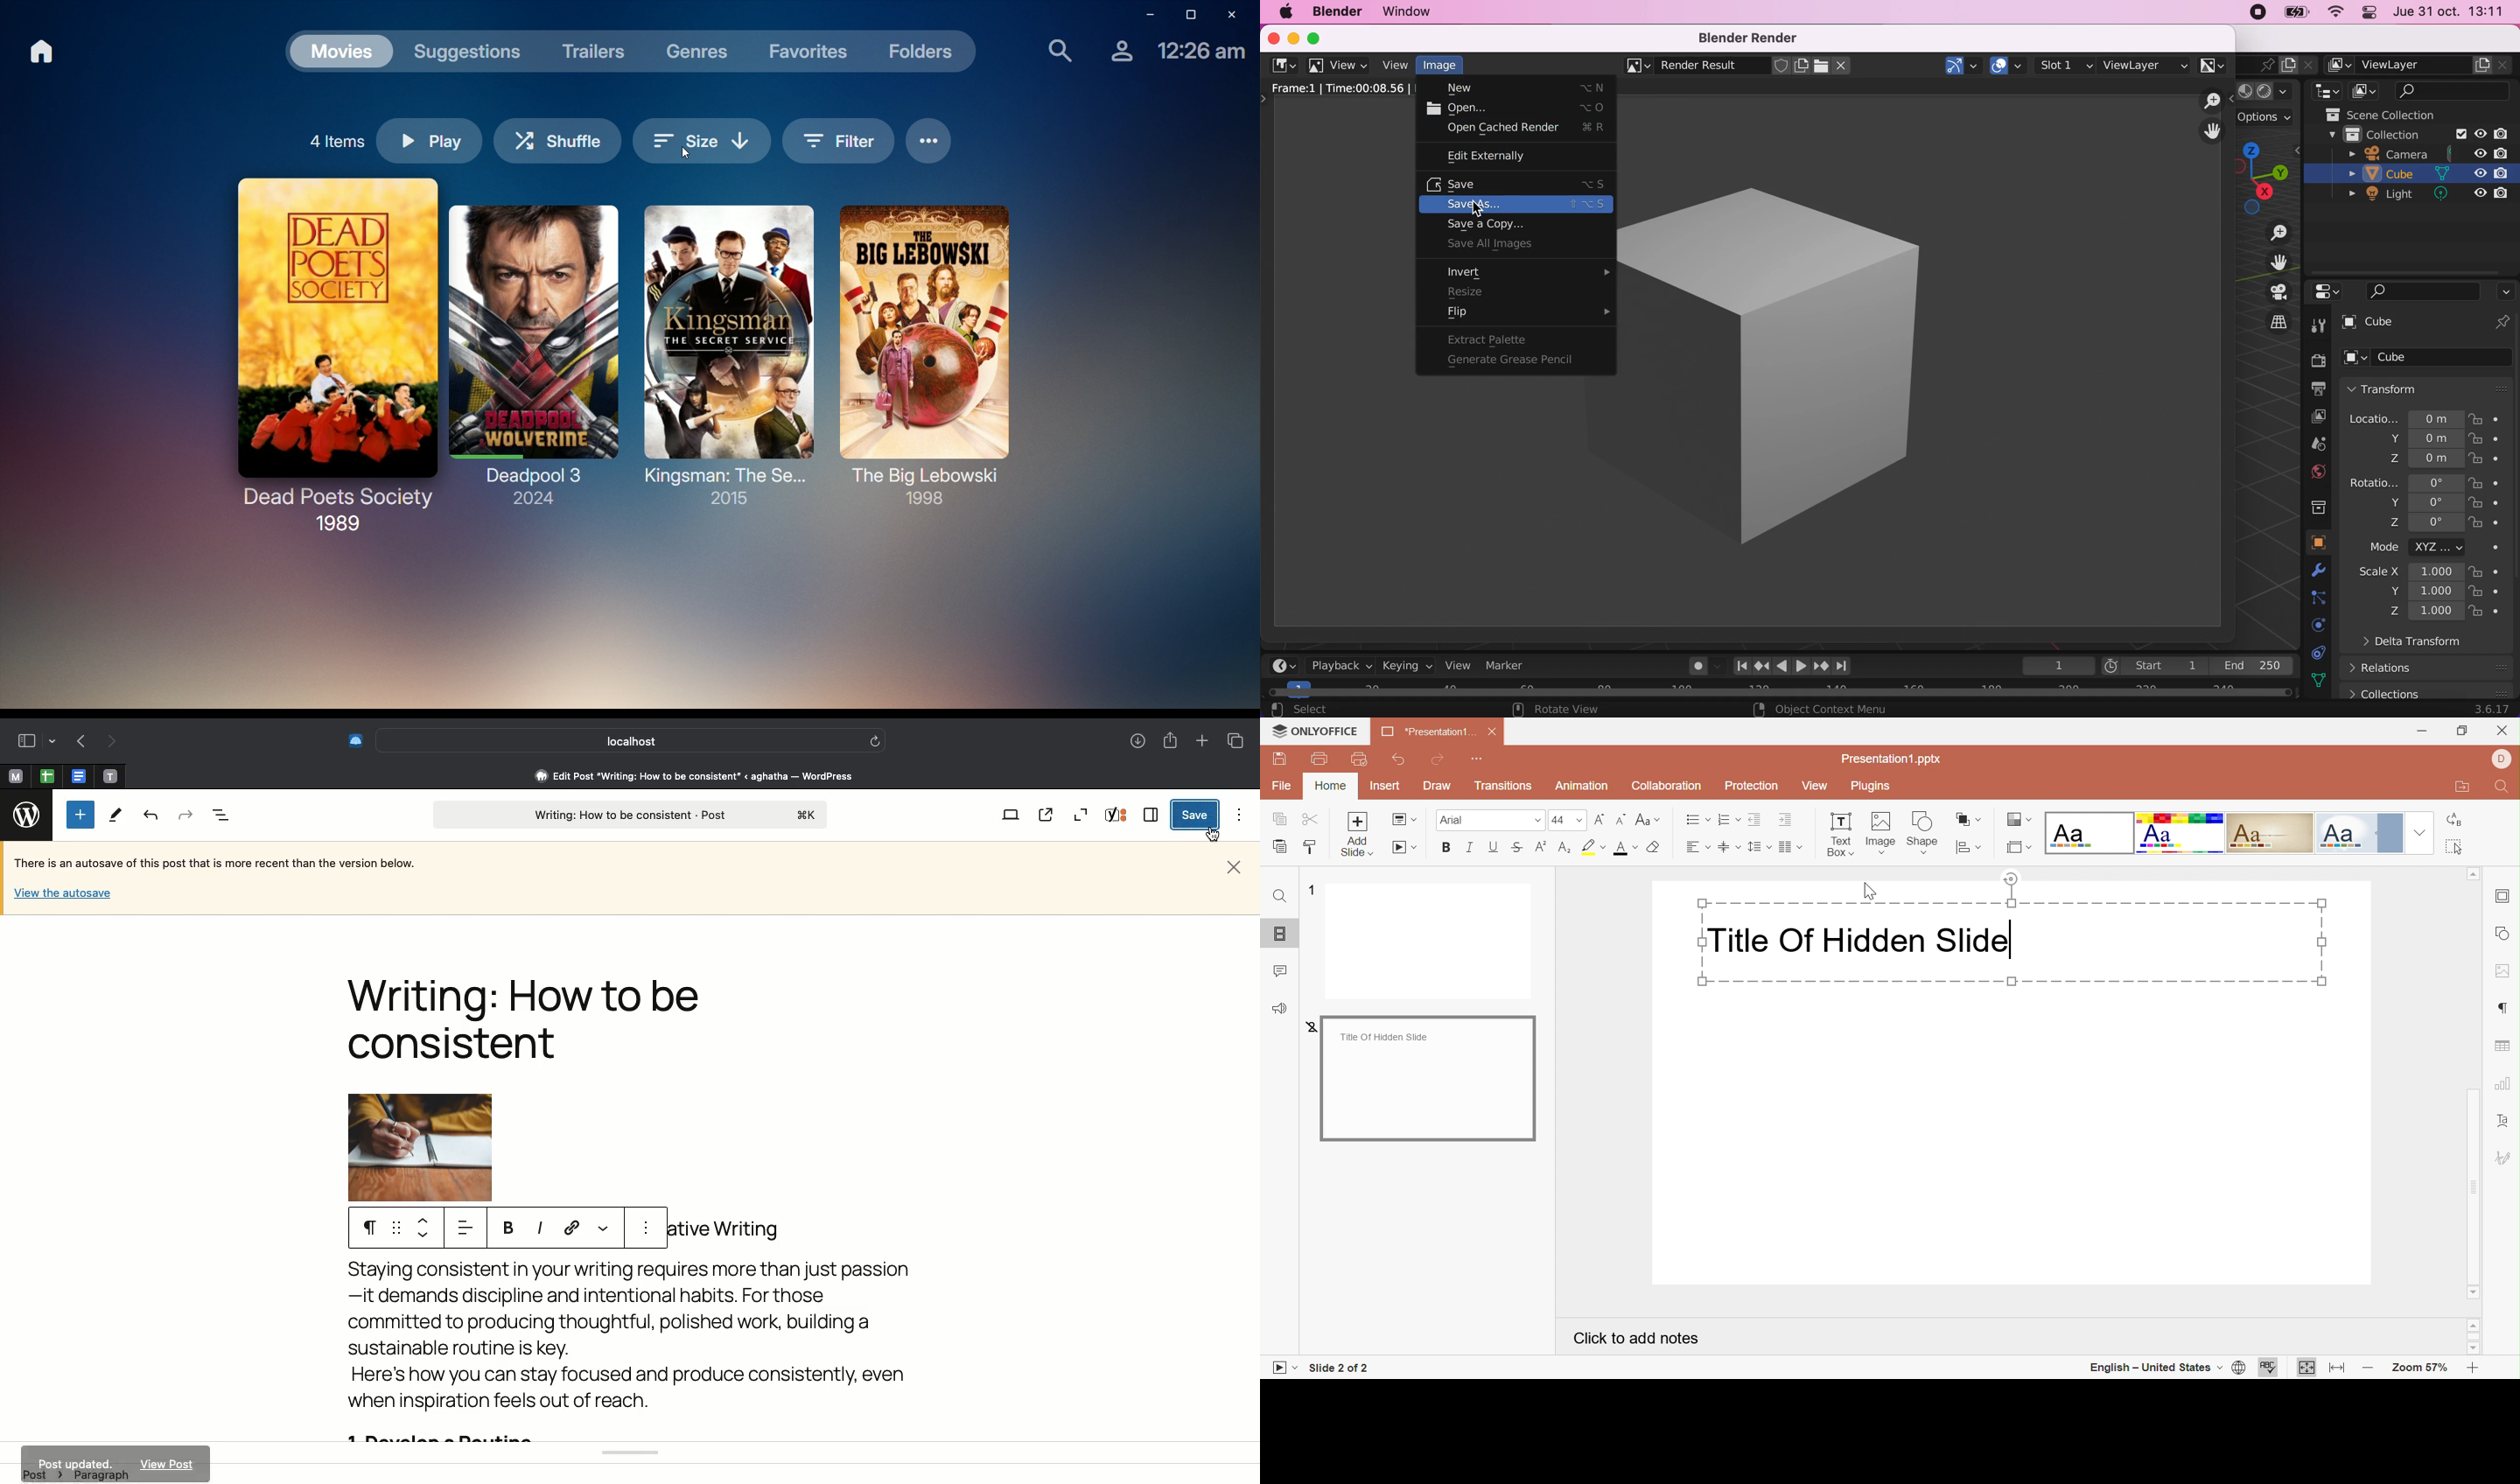 Image resolution: width=2520 pixels, height=1484 pixels. What do you see at coordinates (2471, 1369) in the screenshot?
I see `Zoom in` at bounding box center [2471, 1369].